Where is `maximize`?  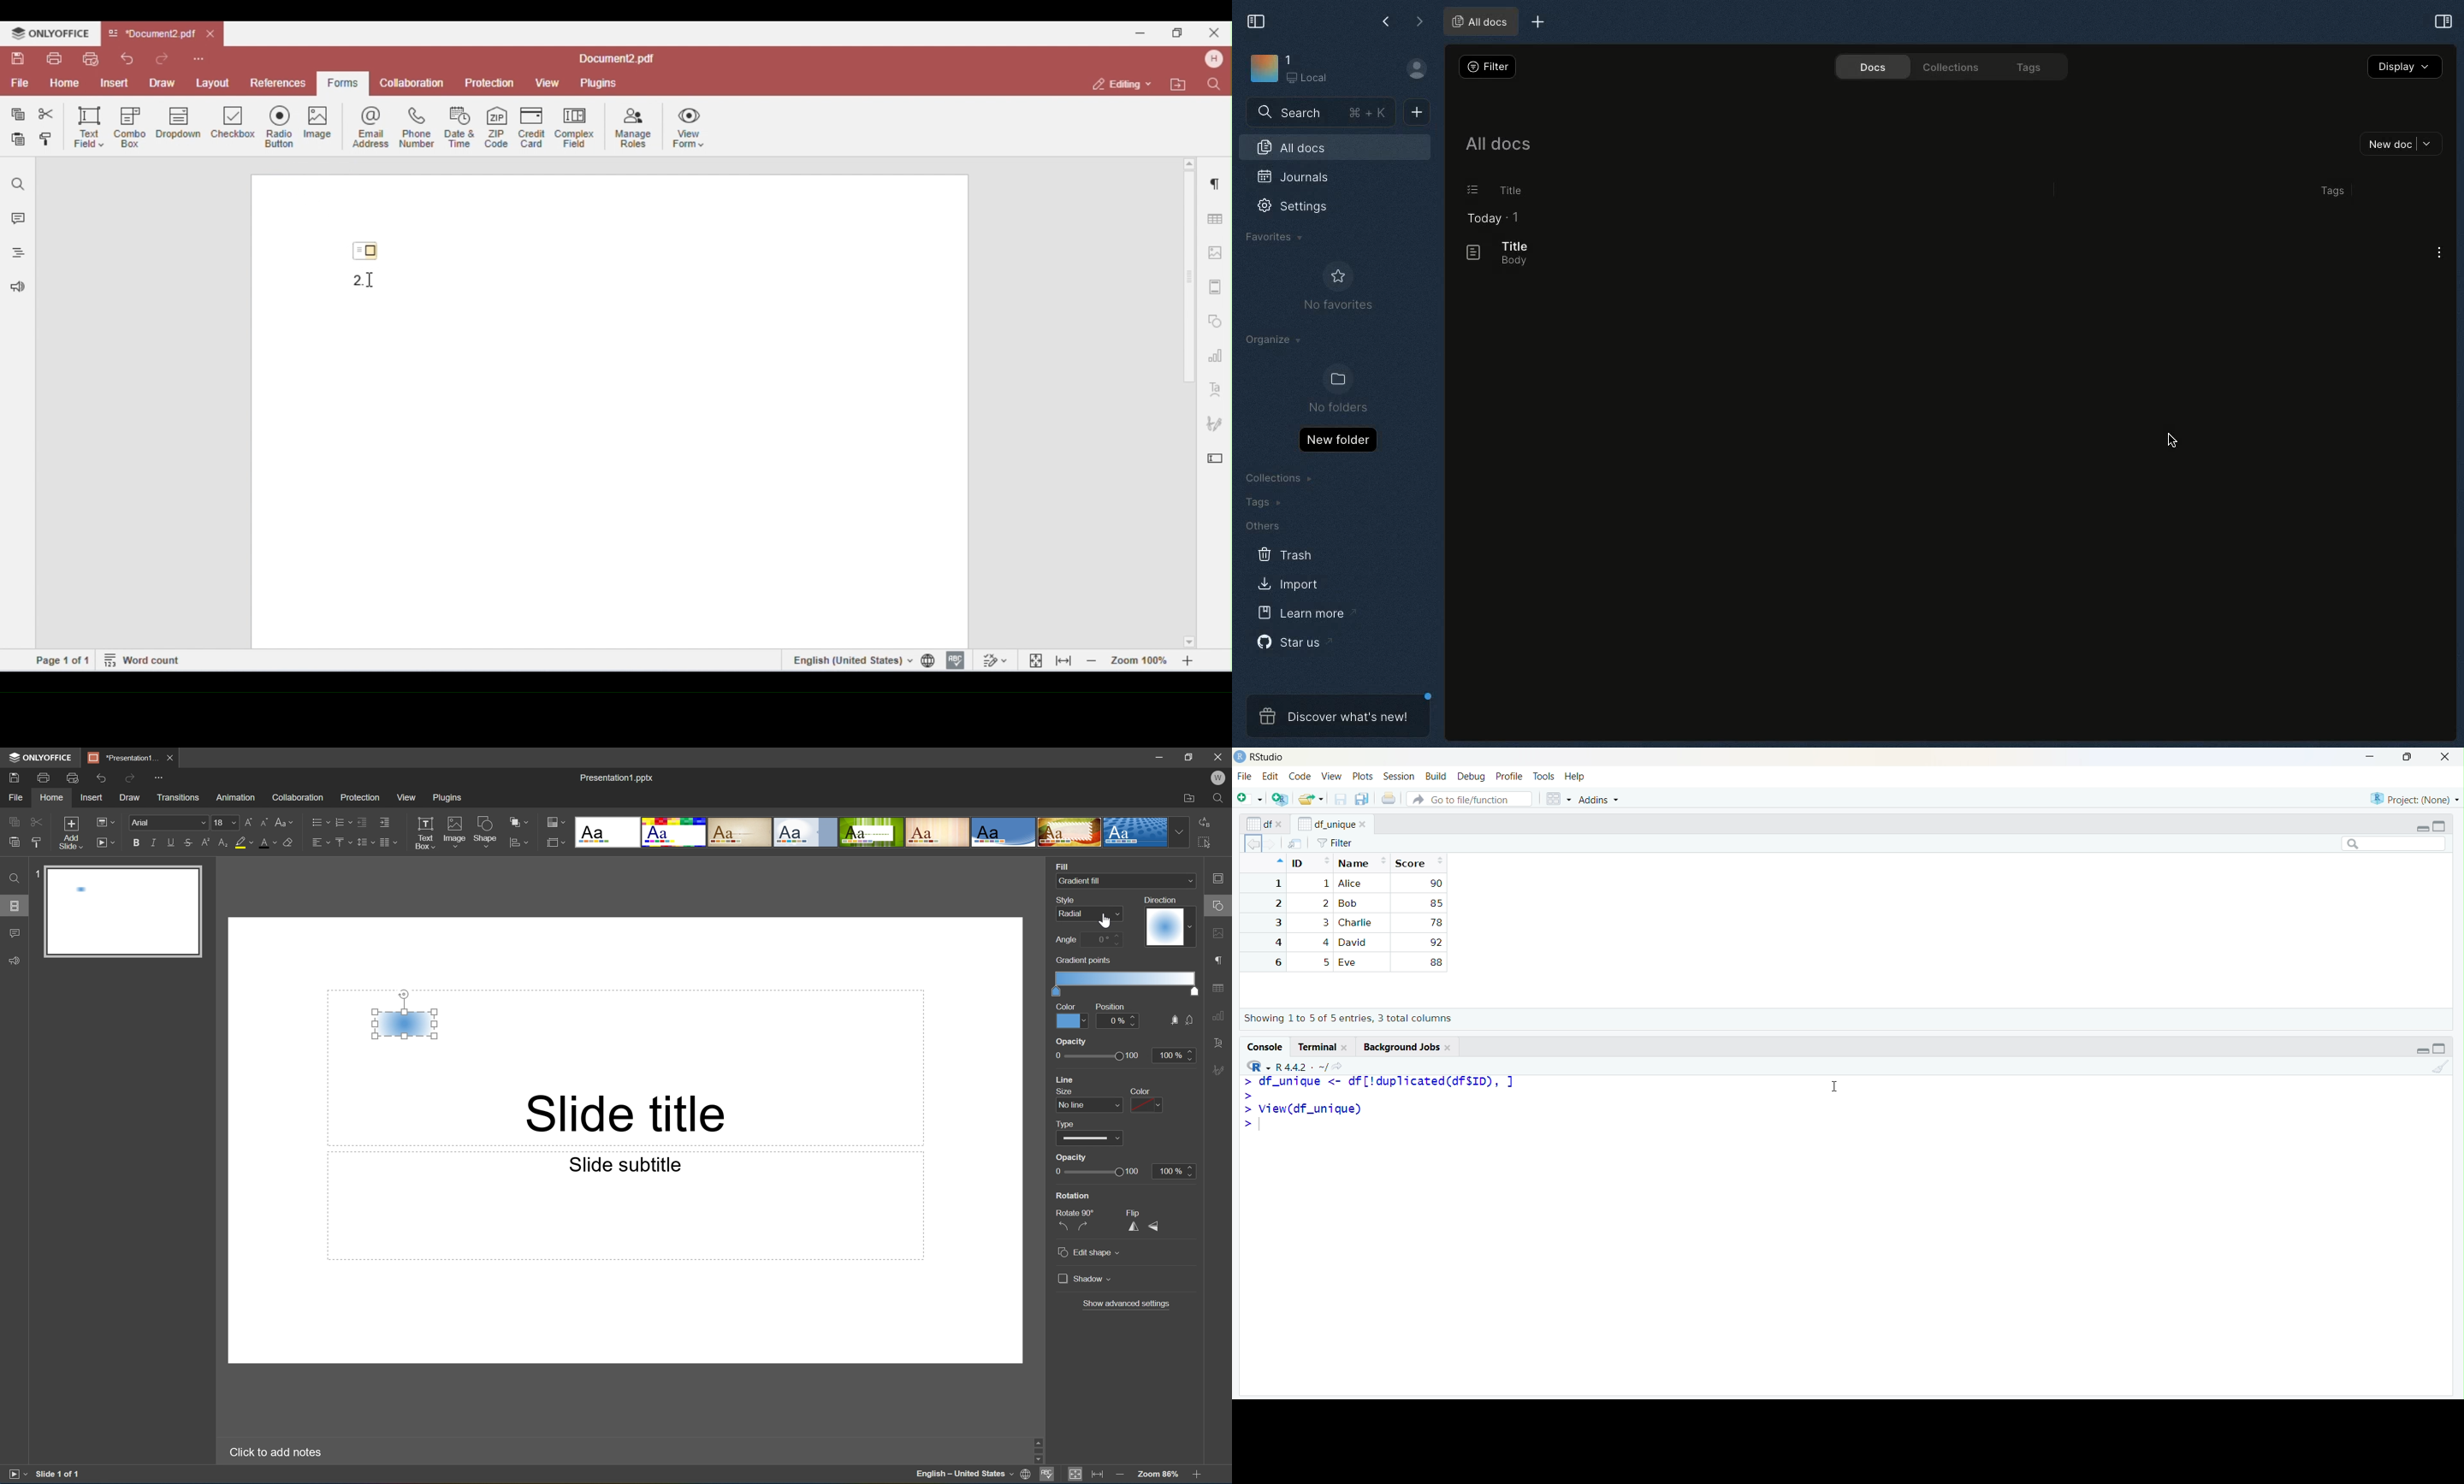
maximize is located at coordinates (2440, 1049).